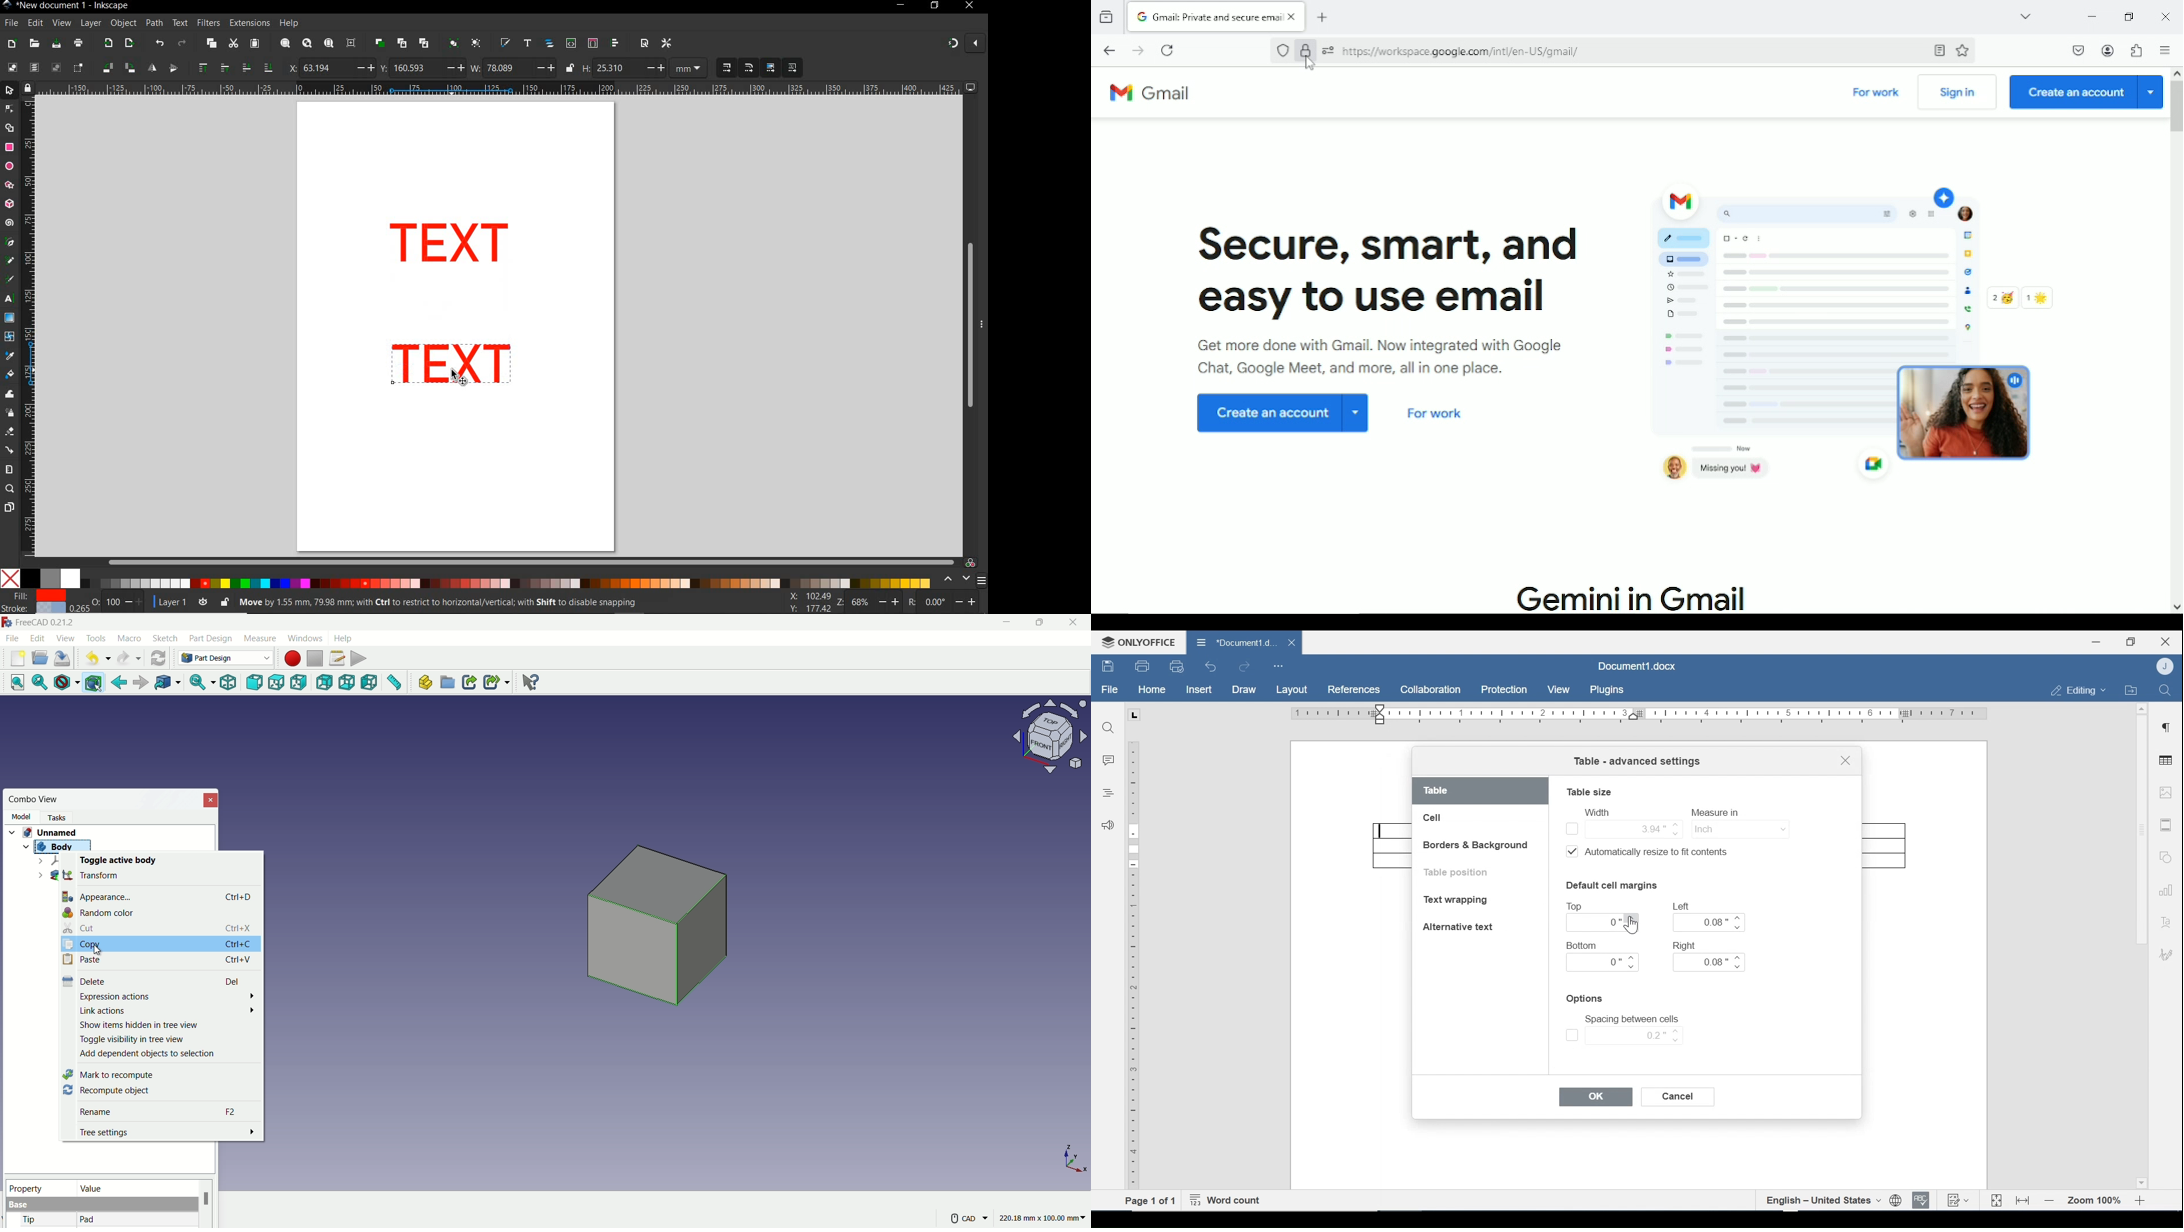 Image resolution: width=2184 pixels, height=1232 pixels. Describe the element at coordinates (1686, 945) in the screenshot. I see `Right` at that location.